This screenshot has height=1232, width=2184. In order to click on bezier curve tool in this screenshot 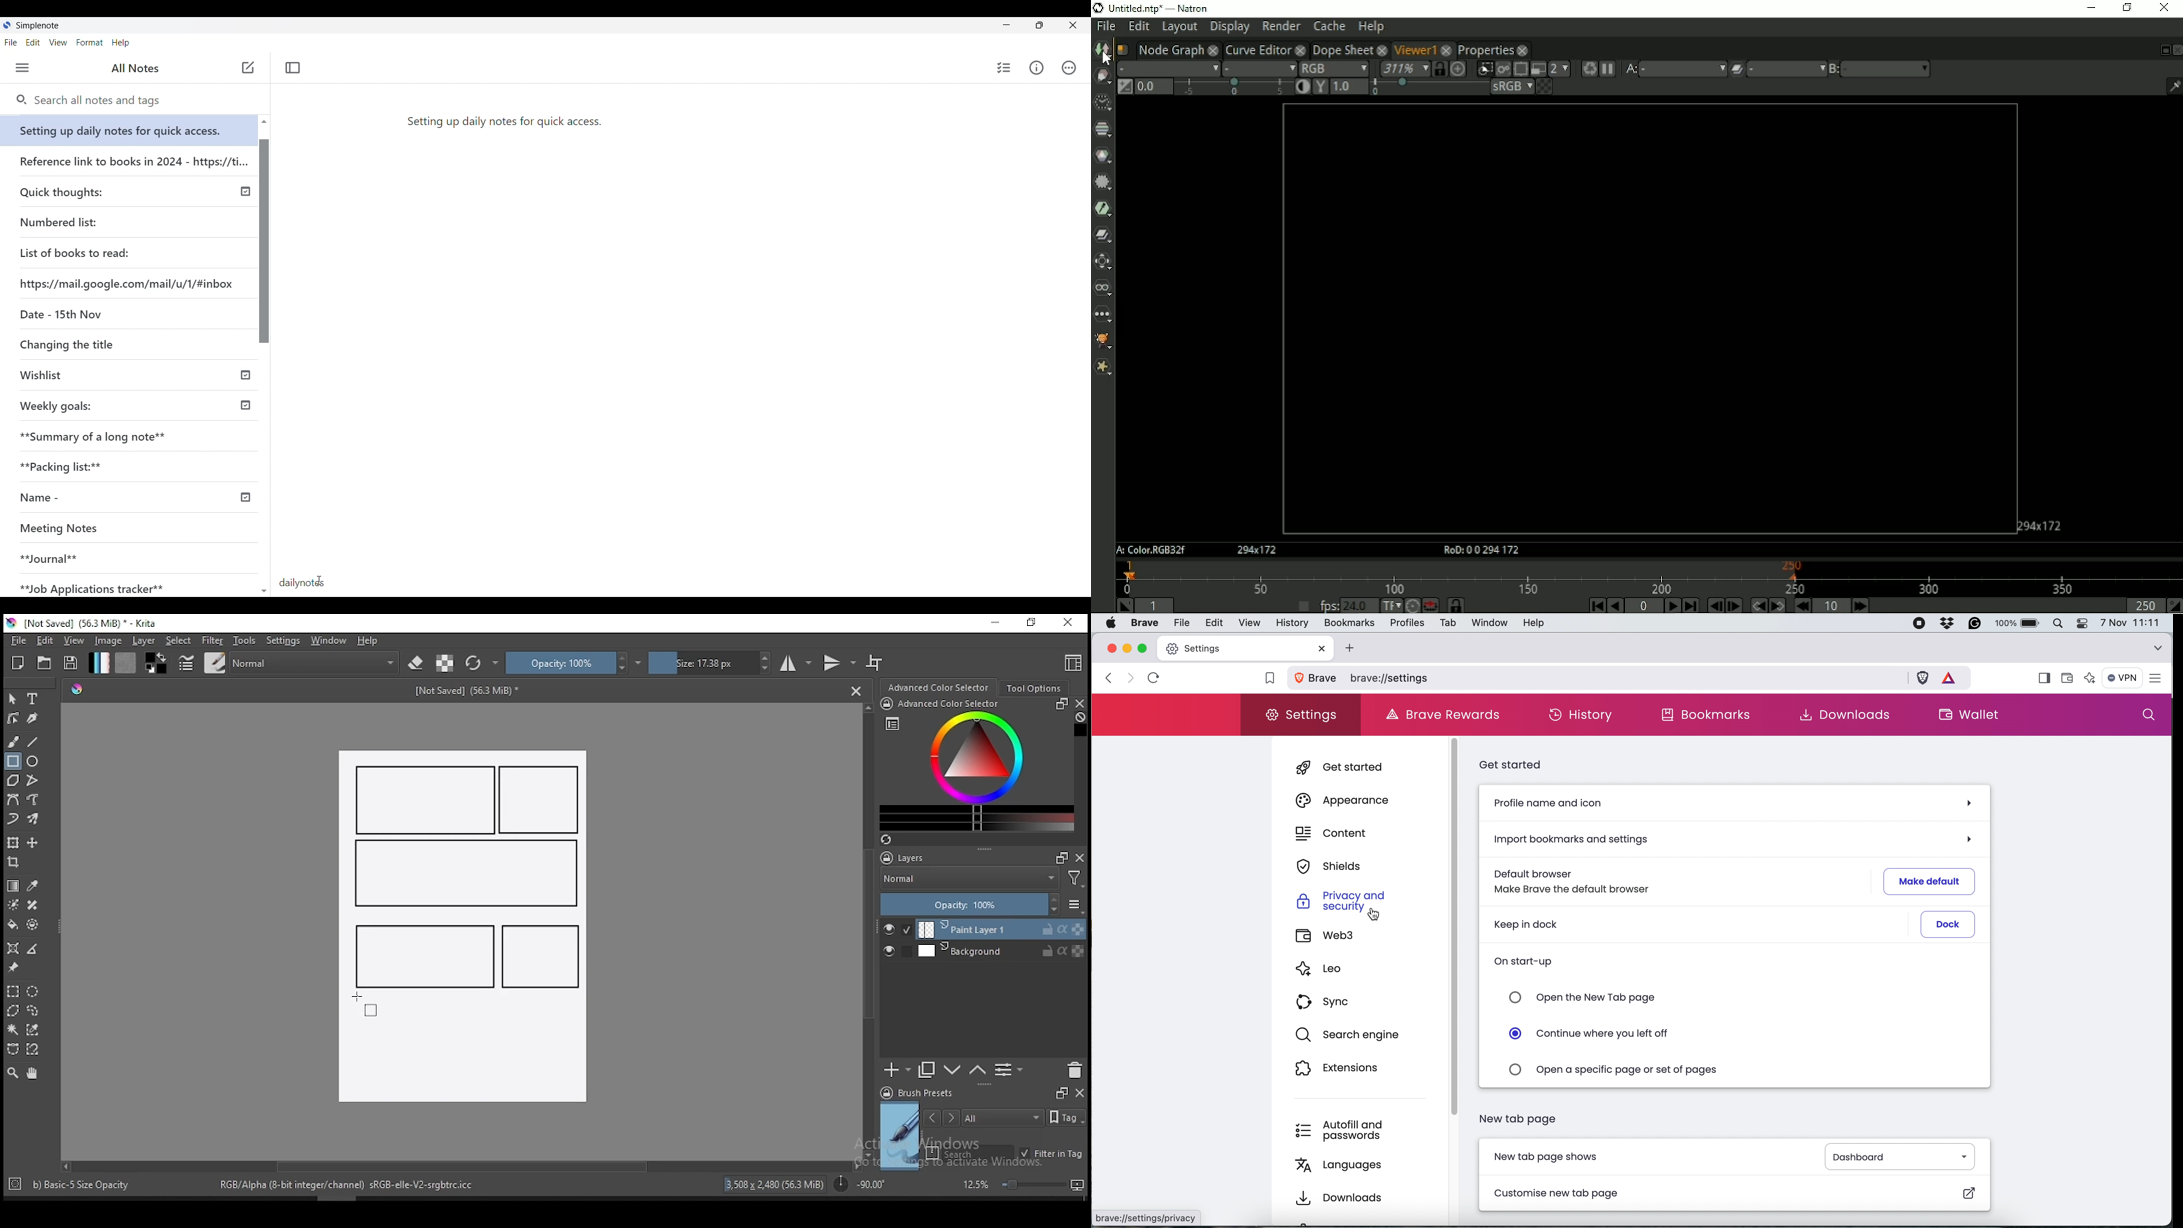, I will do `click(12, 801)`.